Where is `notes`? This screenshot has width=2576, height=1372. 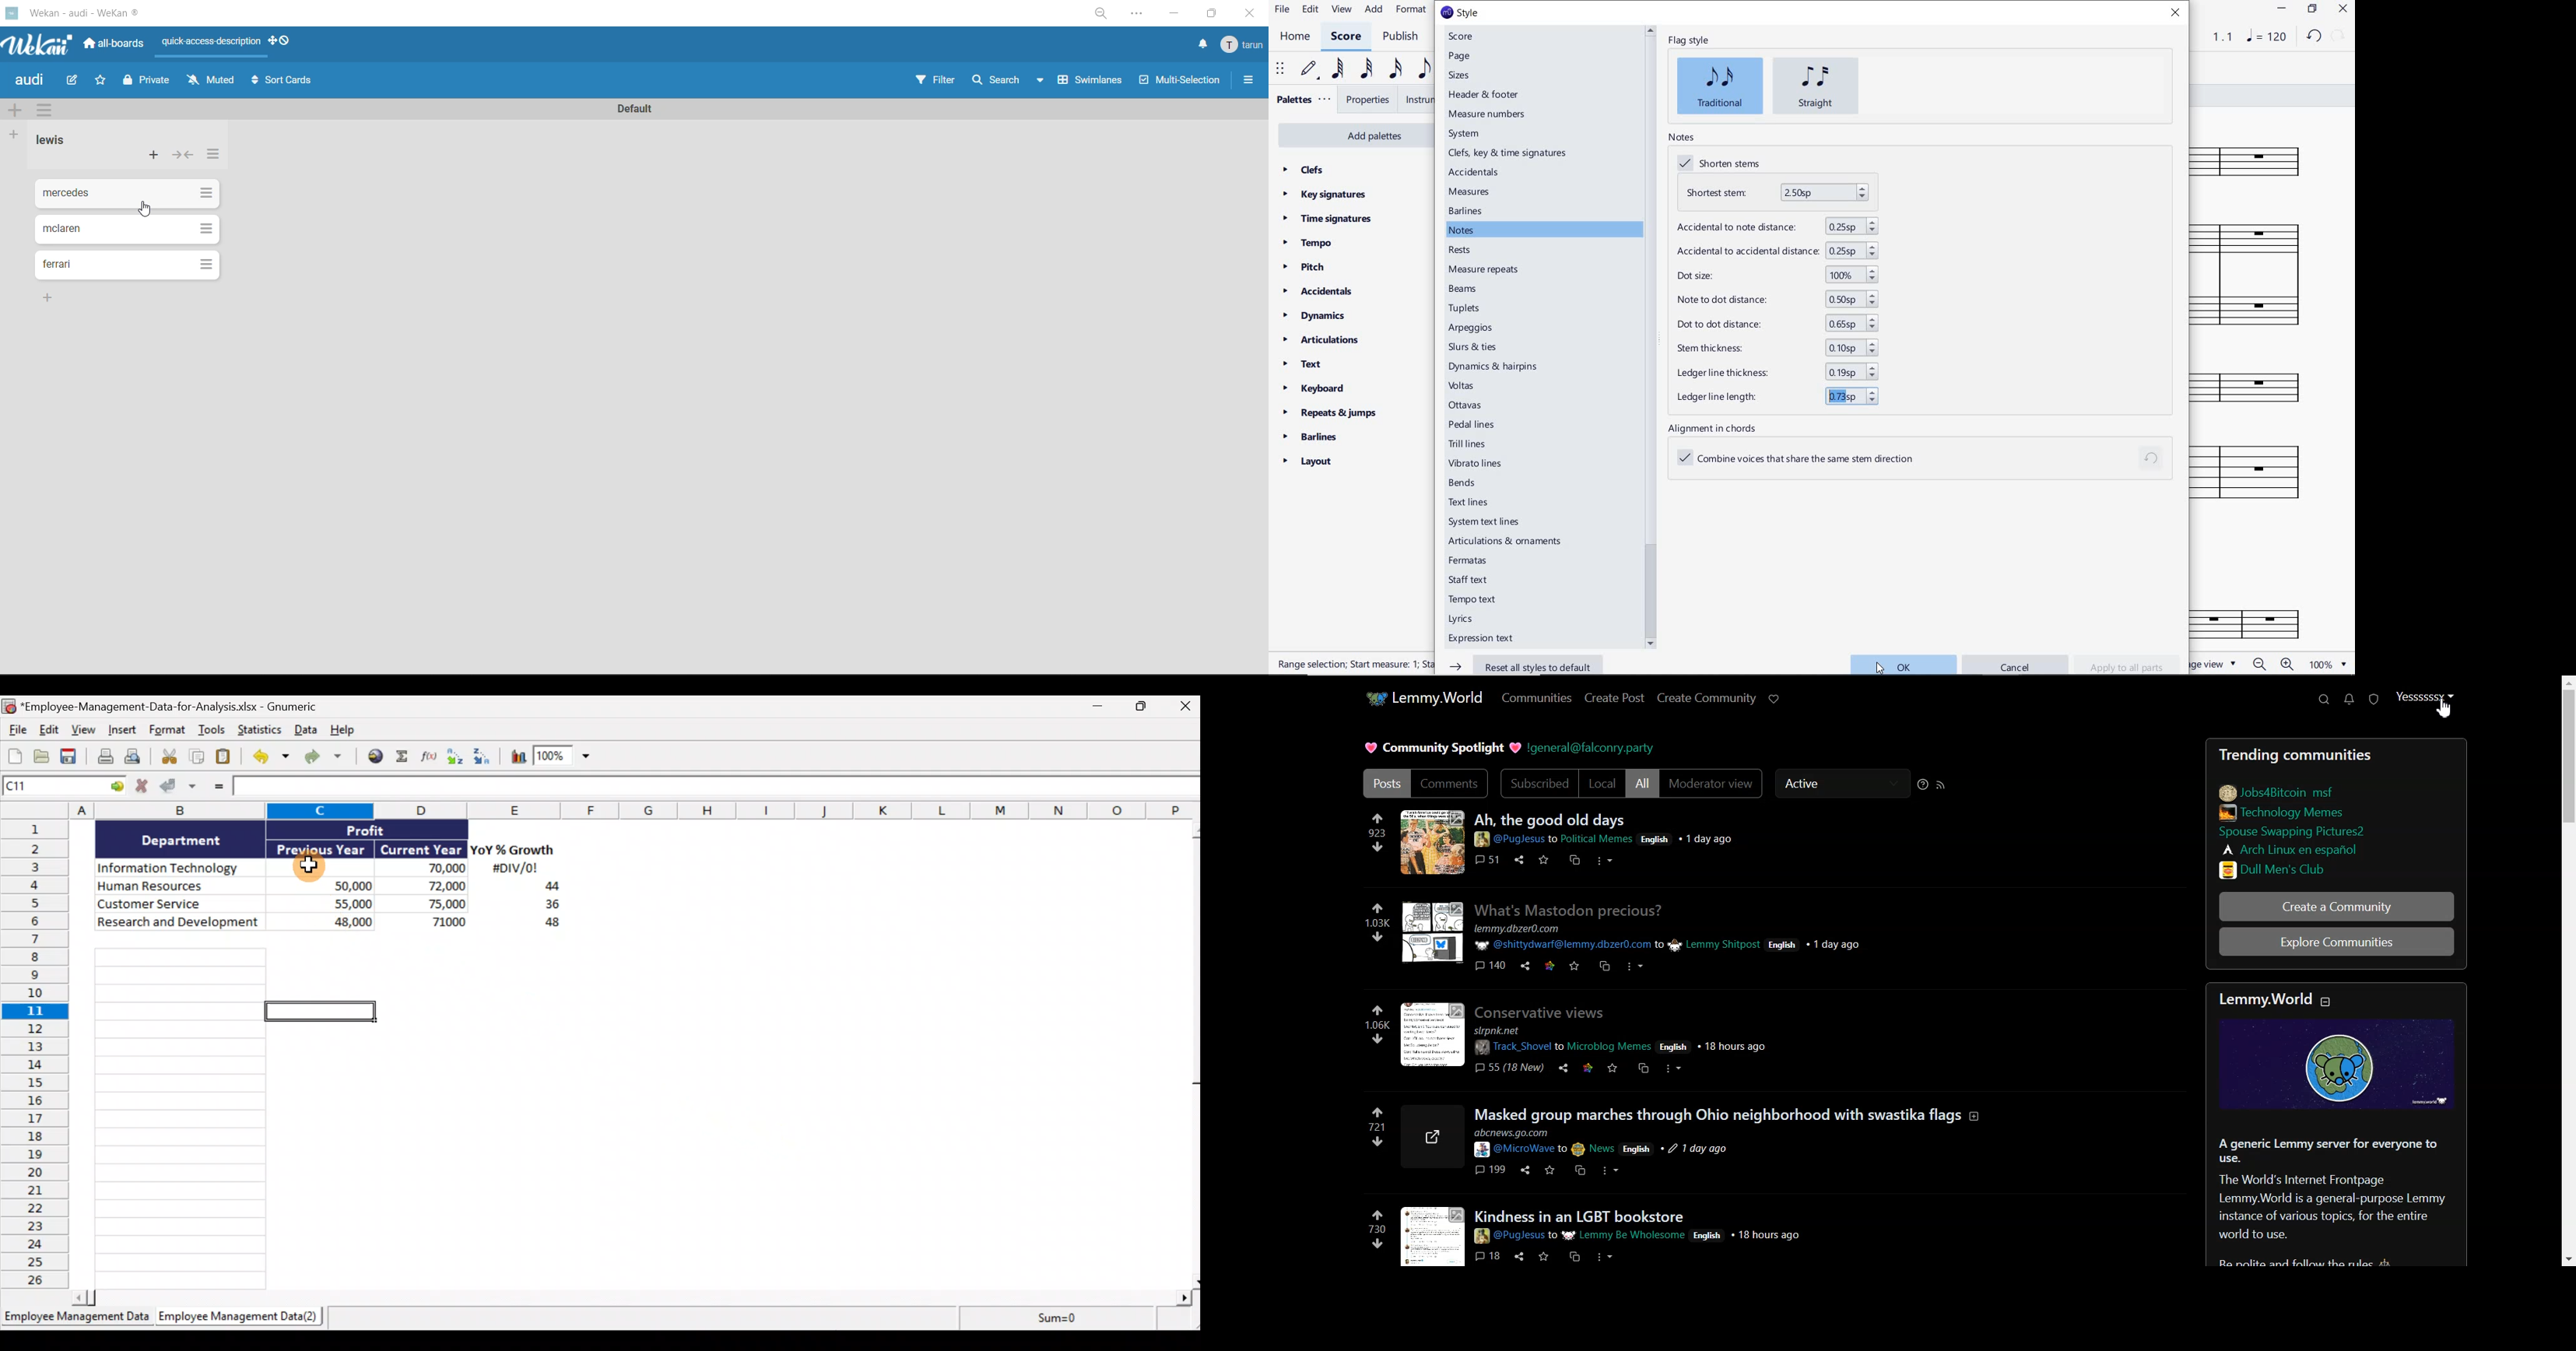
notes is located at coordinates (1465, 230).